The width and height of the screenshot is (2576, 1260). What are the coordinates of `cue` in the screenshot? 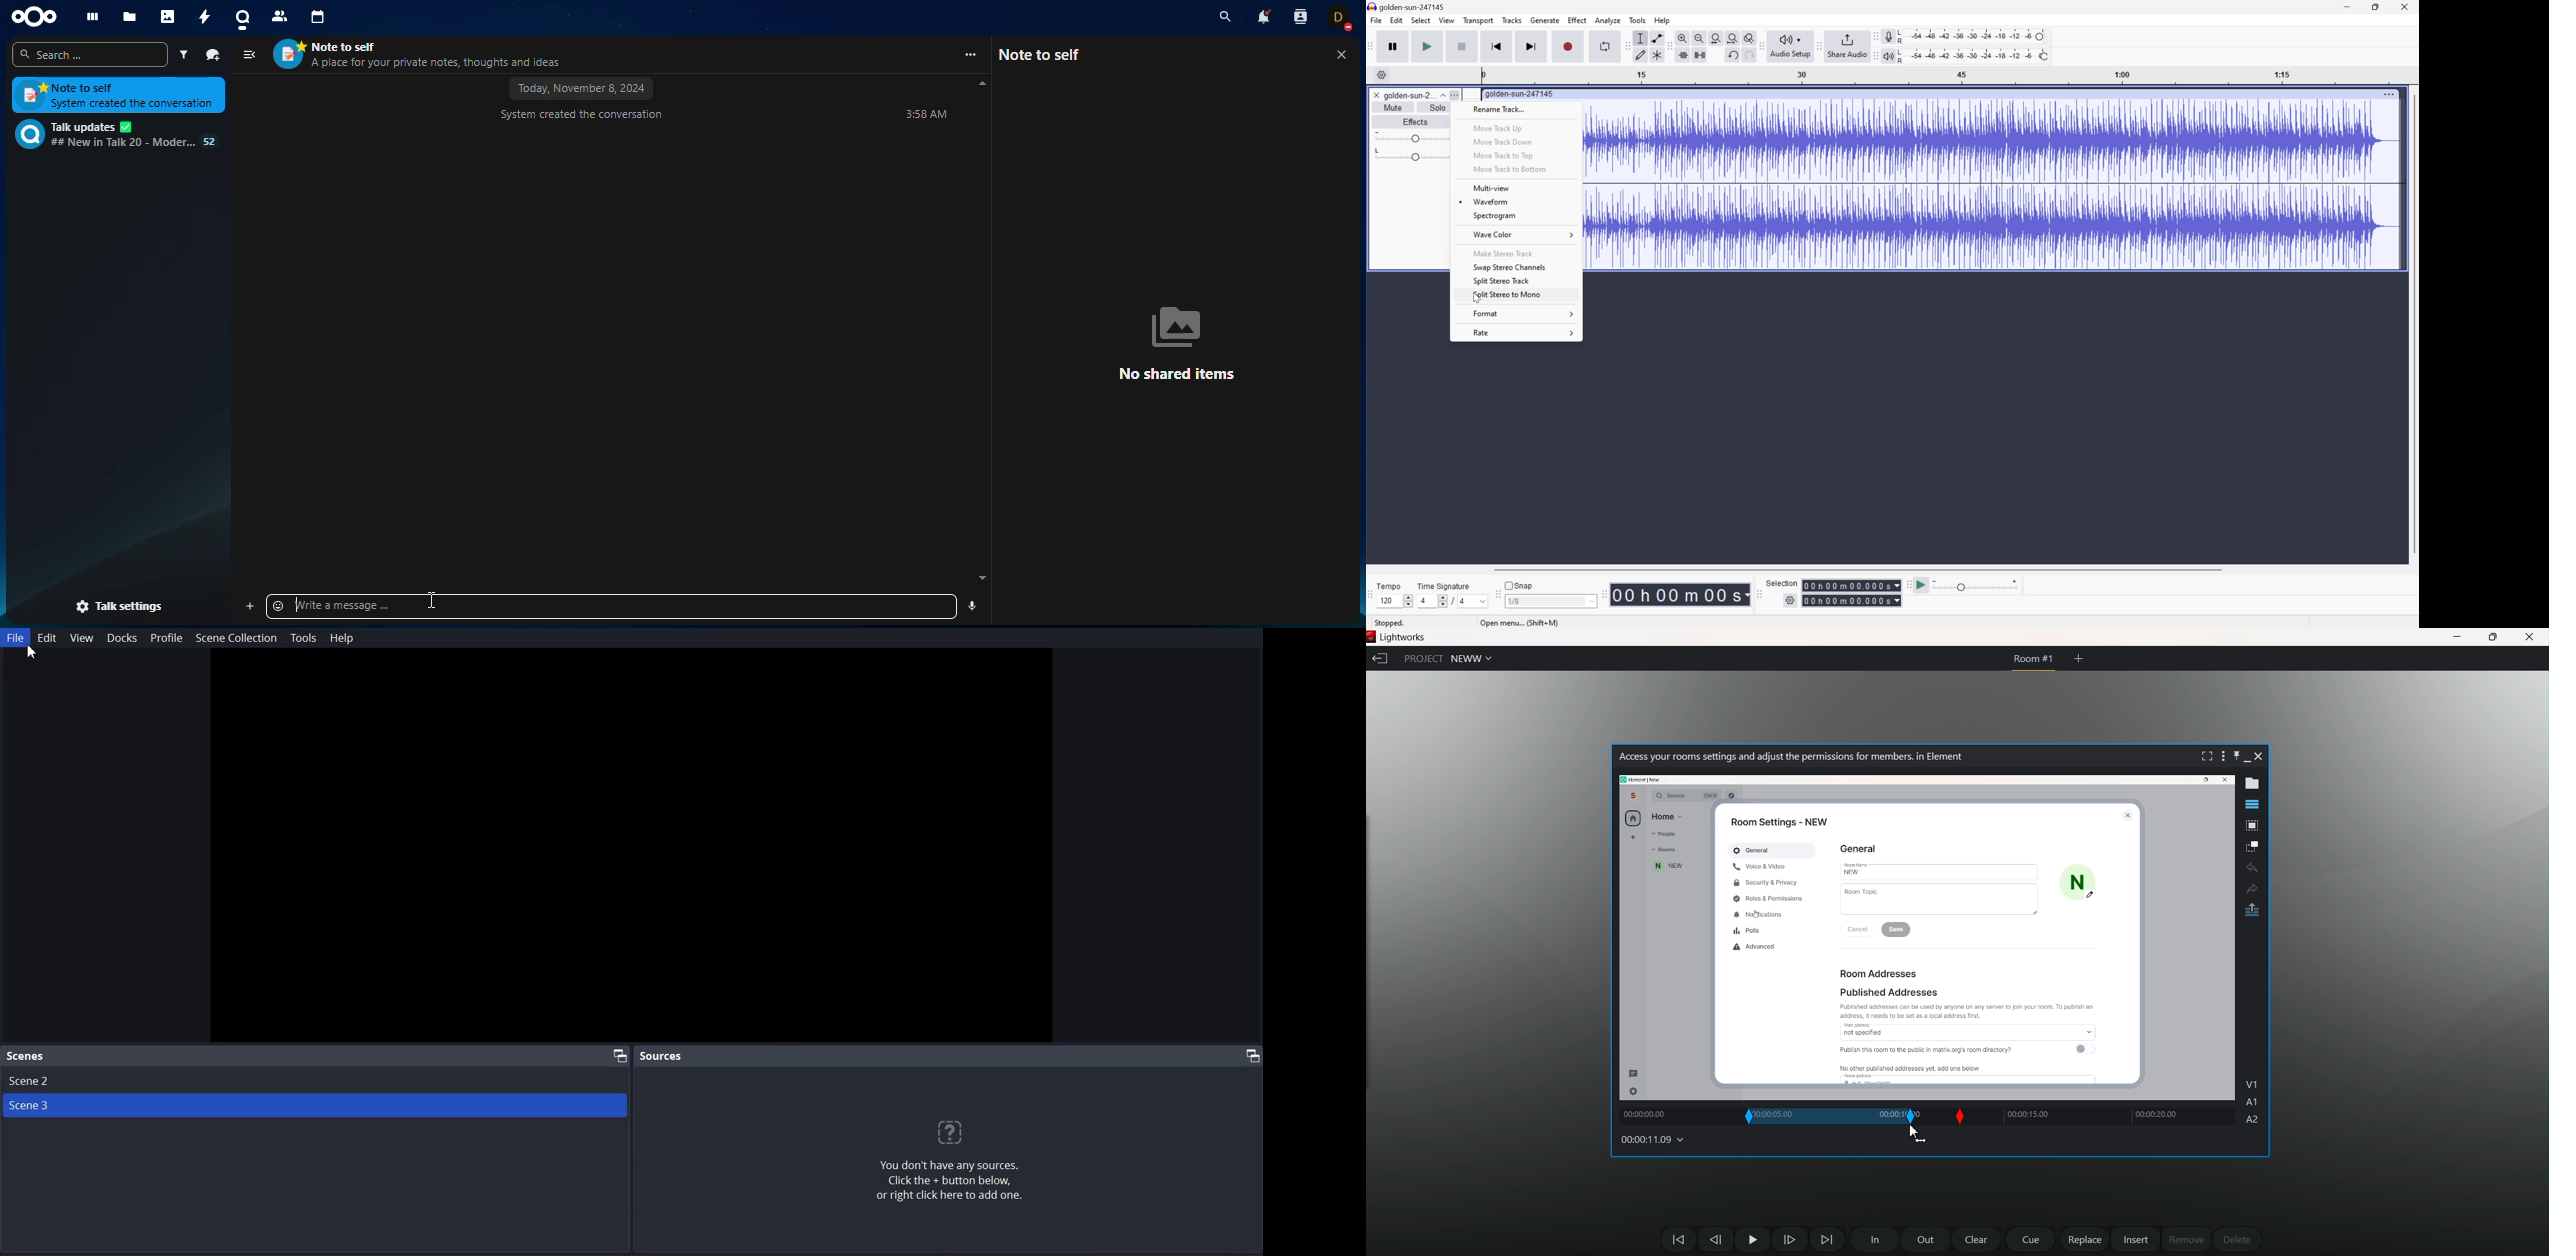 It's located at (2030, 1240).